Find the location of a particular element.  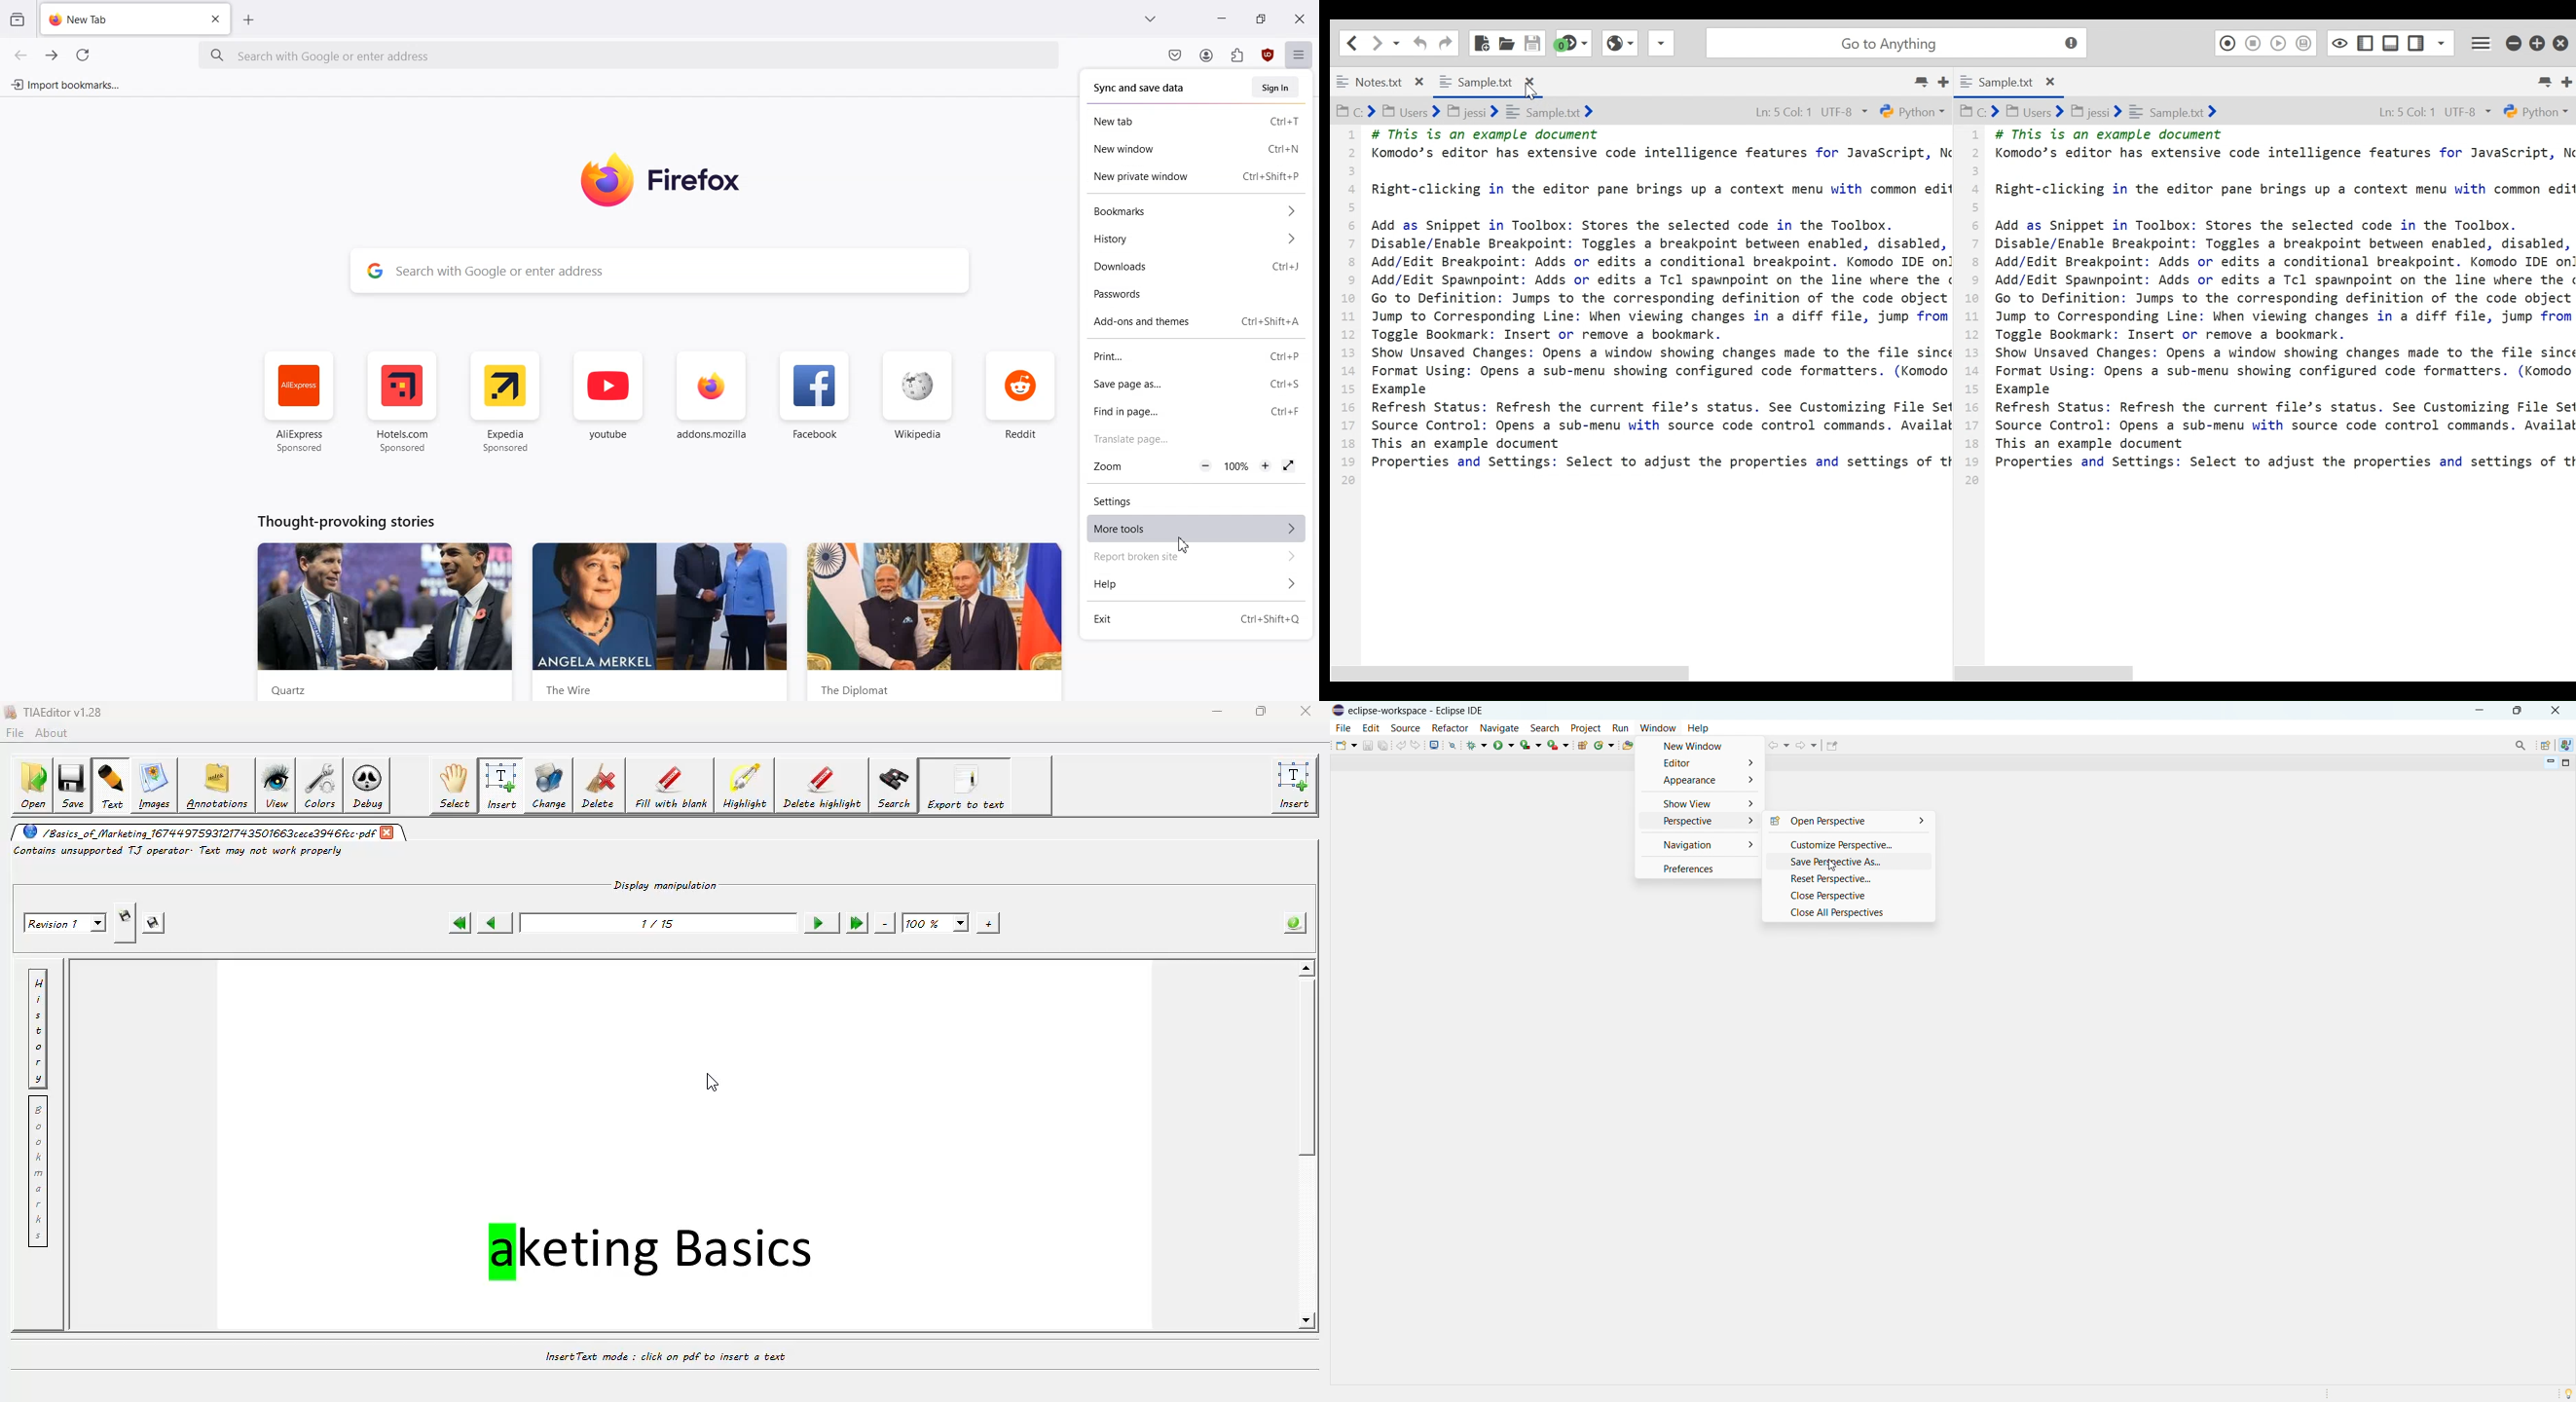

selecting save perspective as is located at coordinates (1848, 862).